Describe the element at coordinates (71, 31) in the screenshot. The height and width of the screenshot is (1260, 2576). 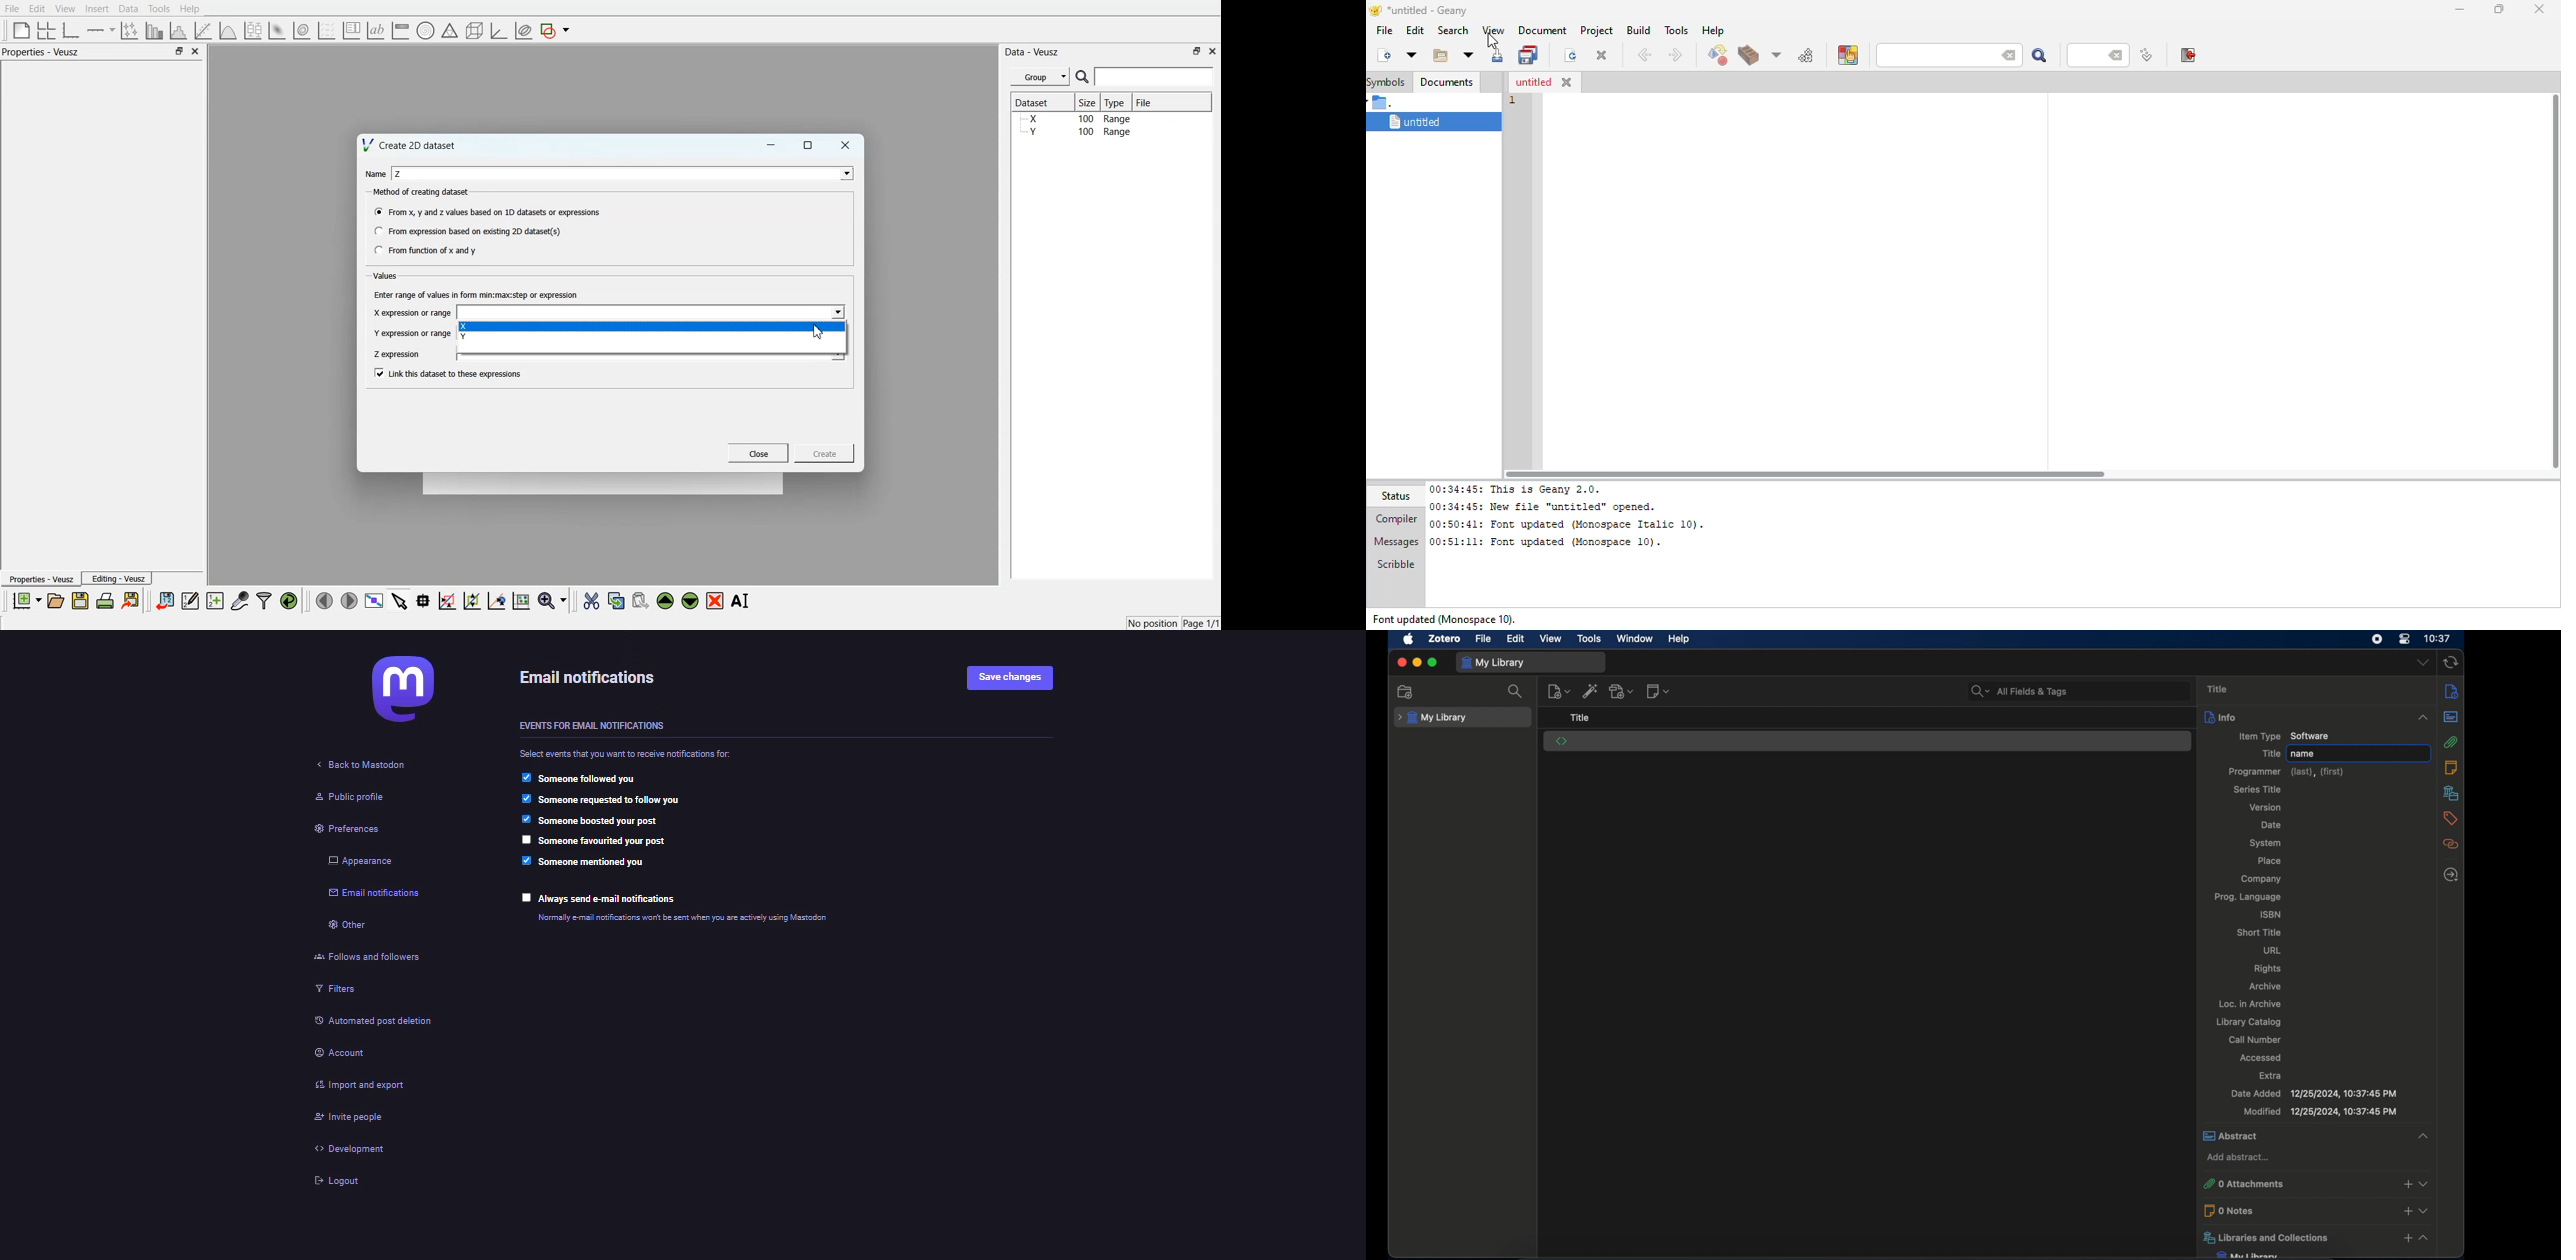
I see `Base Graph` at that location.